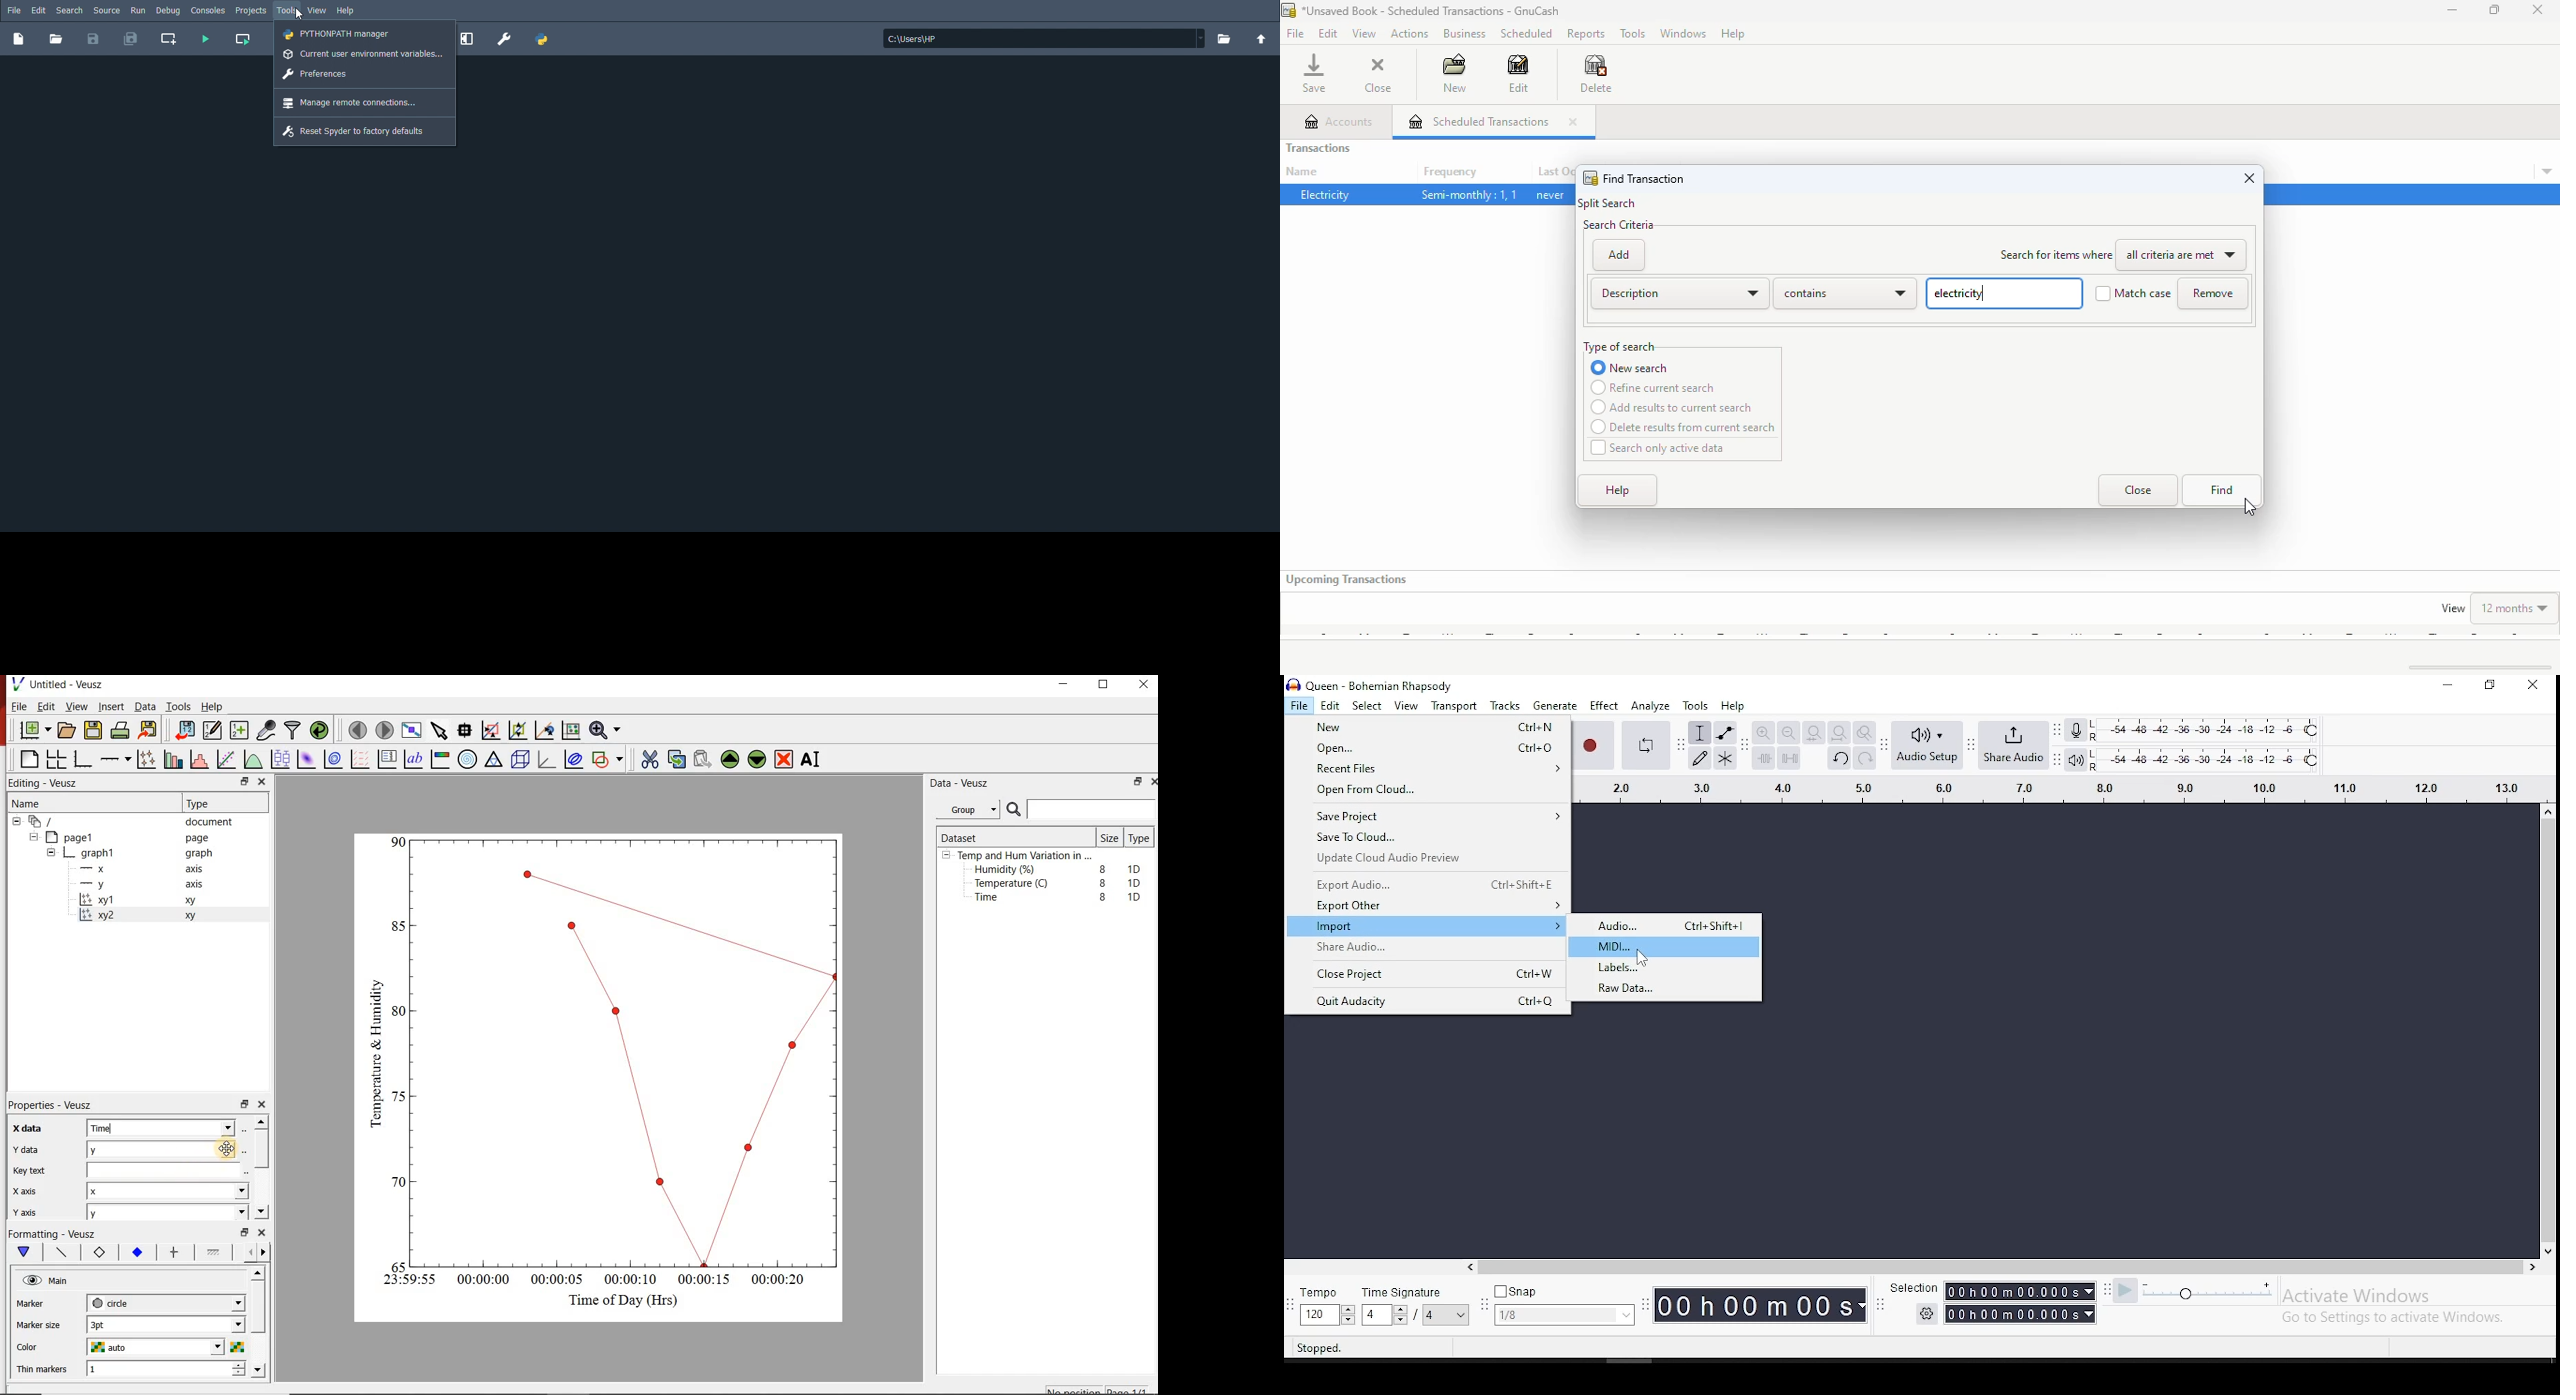 This screenshot has width=2576, height=1400. I want to click on recording level, so click(2220, 729).